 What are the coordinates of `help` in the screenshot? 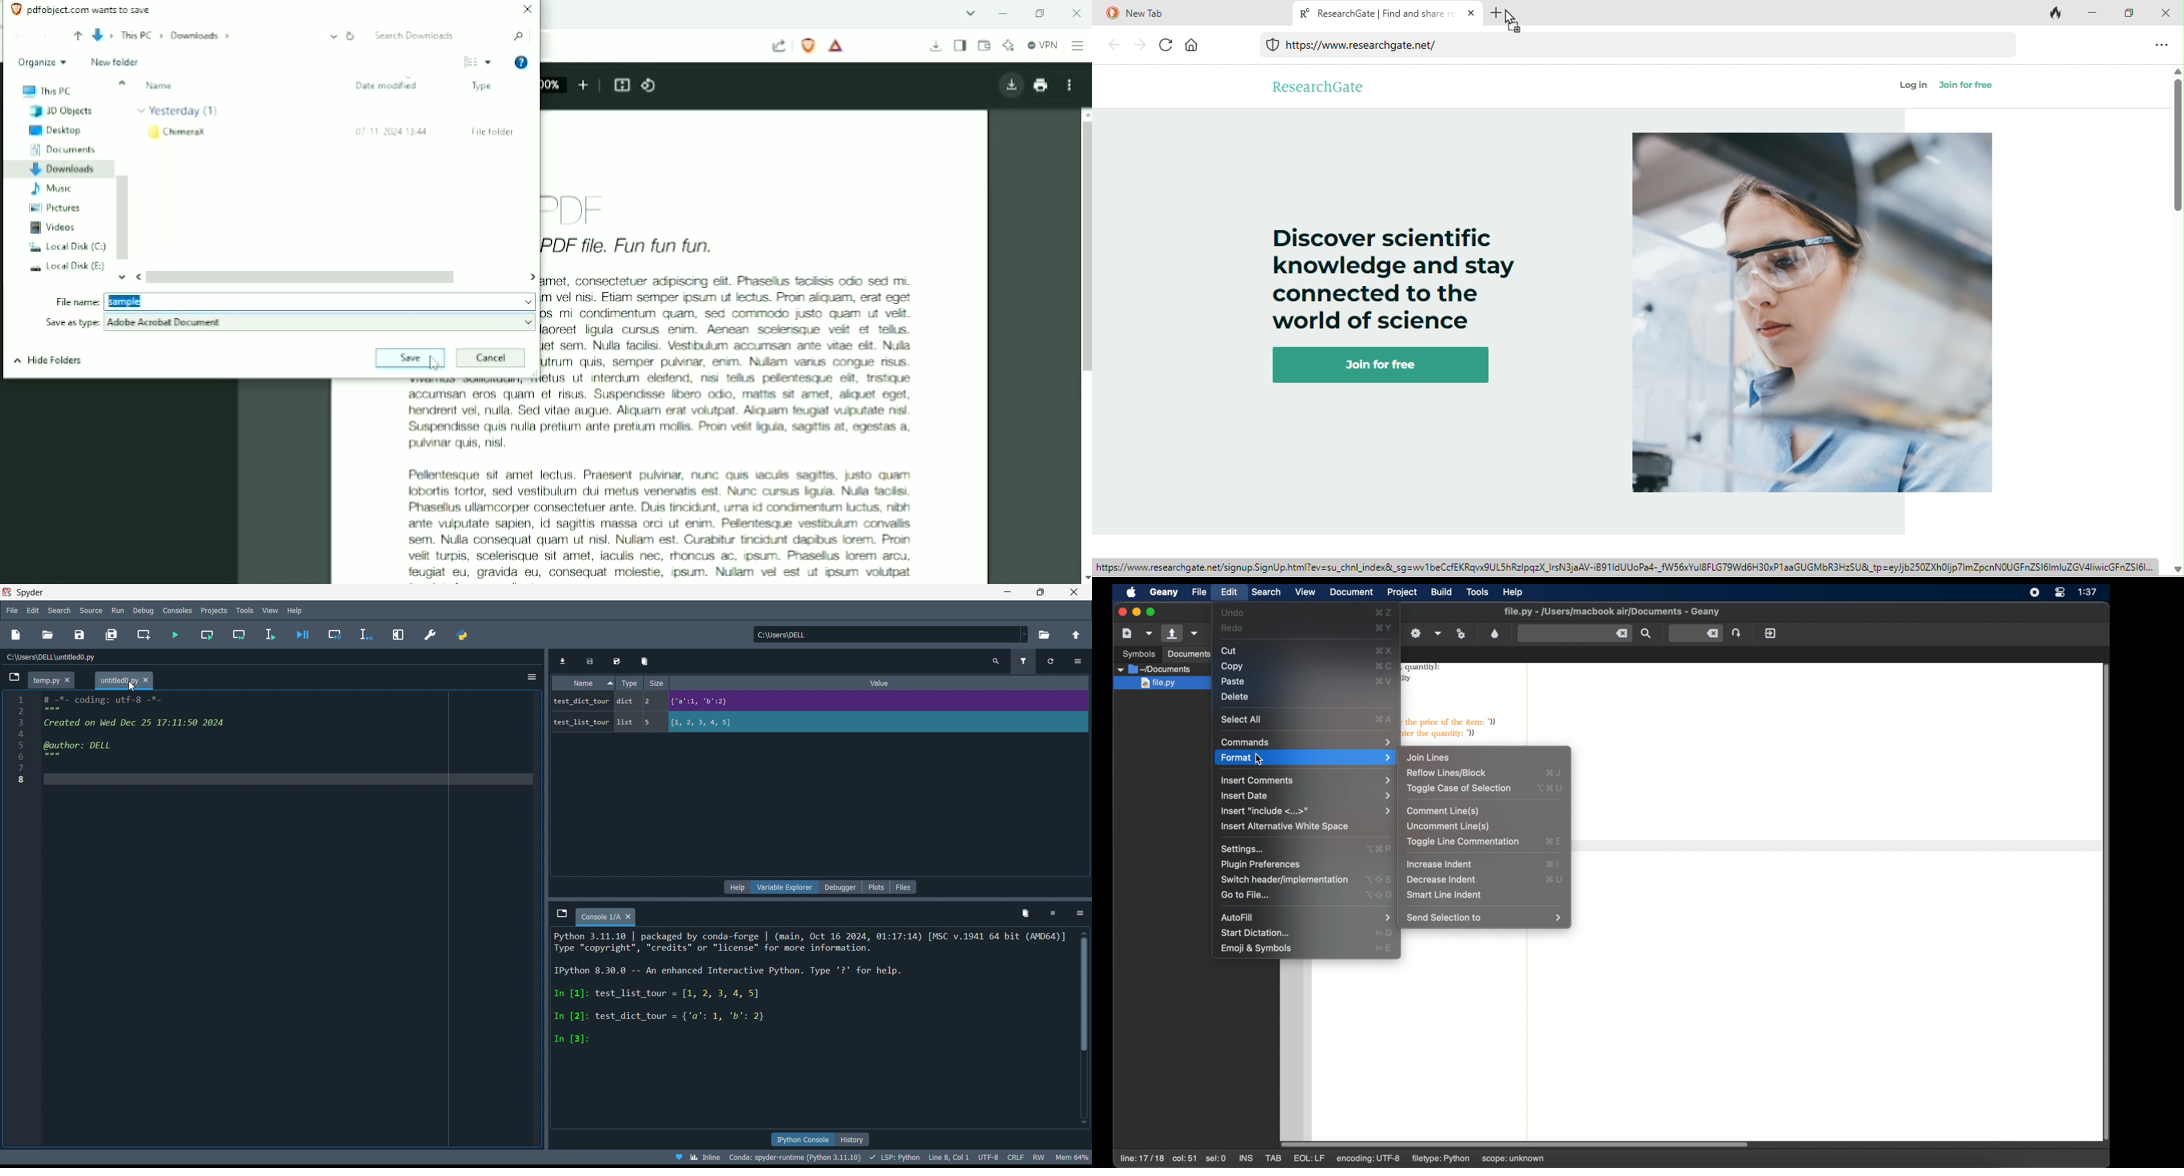 It's located at (295, 610).